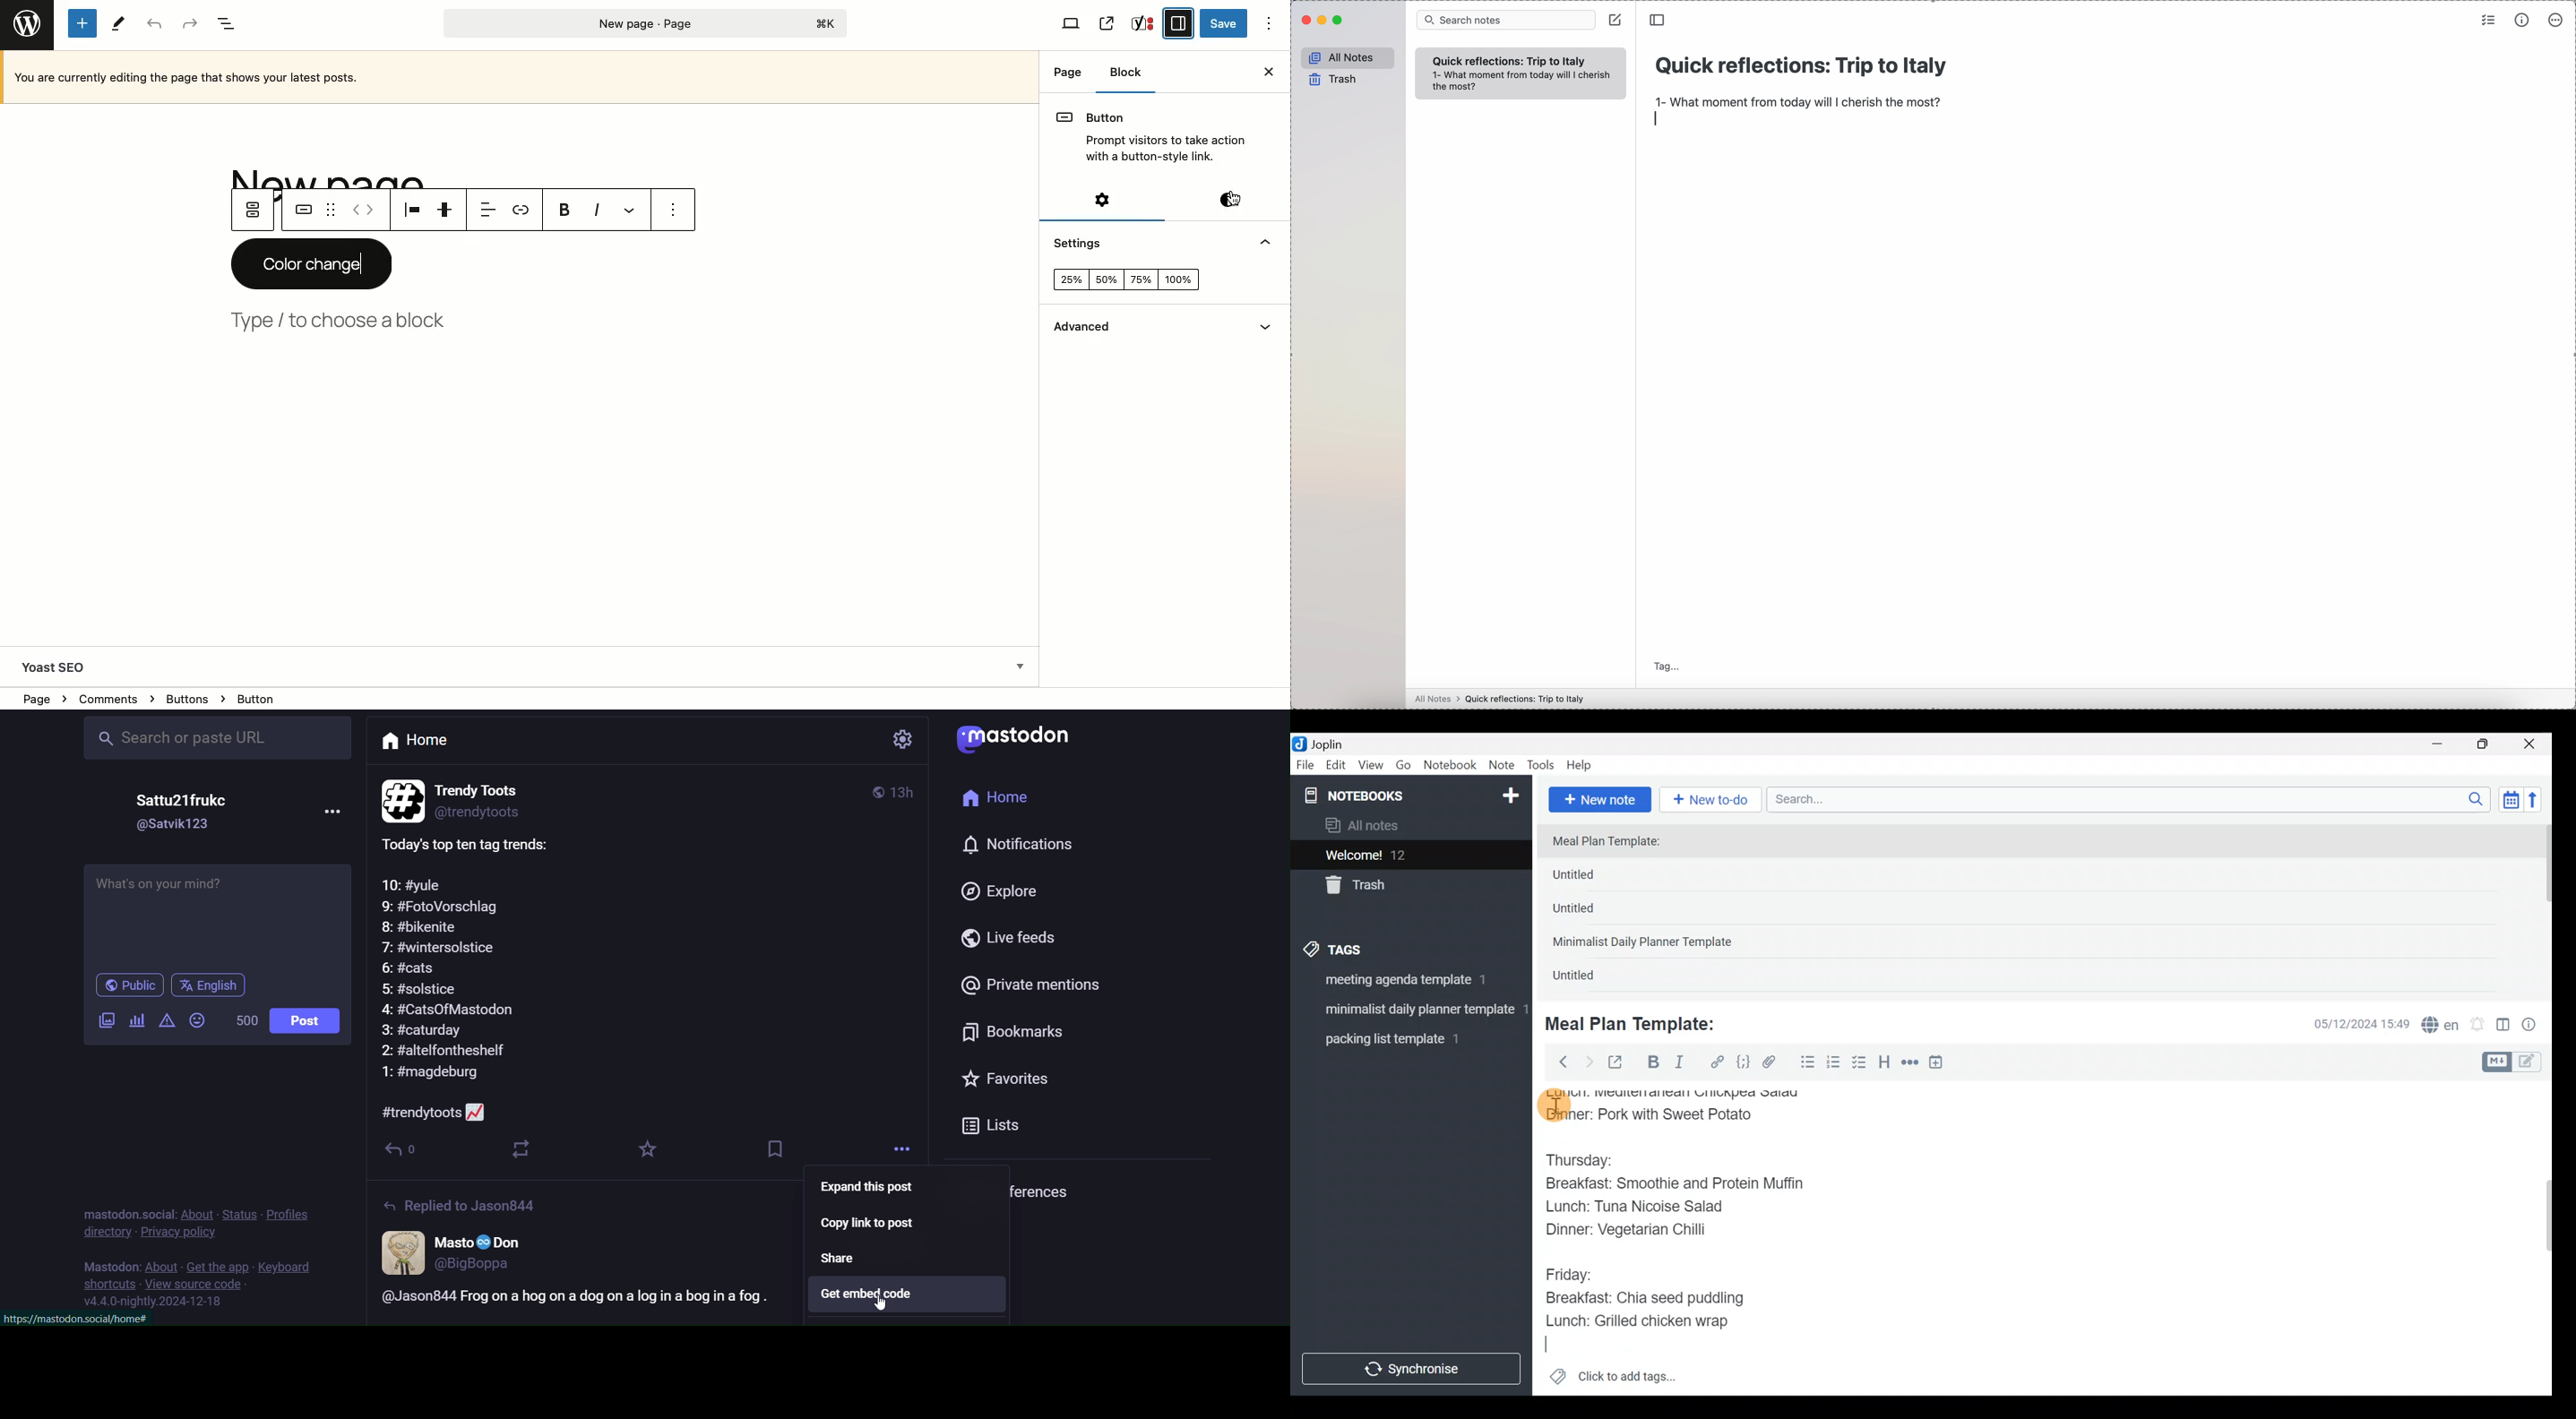 Image resolution: width=2576 pixels, height=1428 pixels. What do you see at coordinates (2441, 1026) in the screenshot?
I see `Spelling` at bounding box center [2441, 1026].